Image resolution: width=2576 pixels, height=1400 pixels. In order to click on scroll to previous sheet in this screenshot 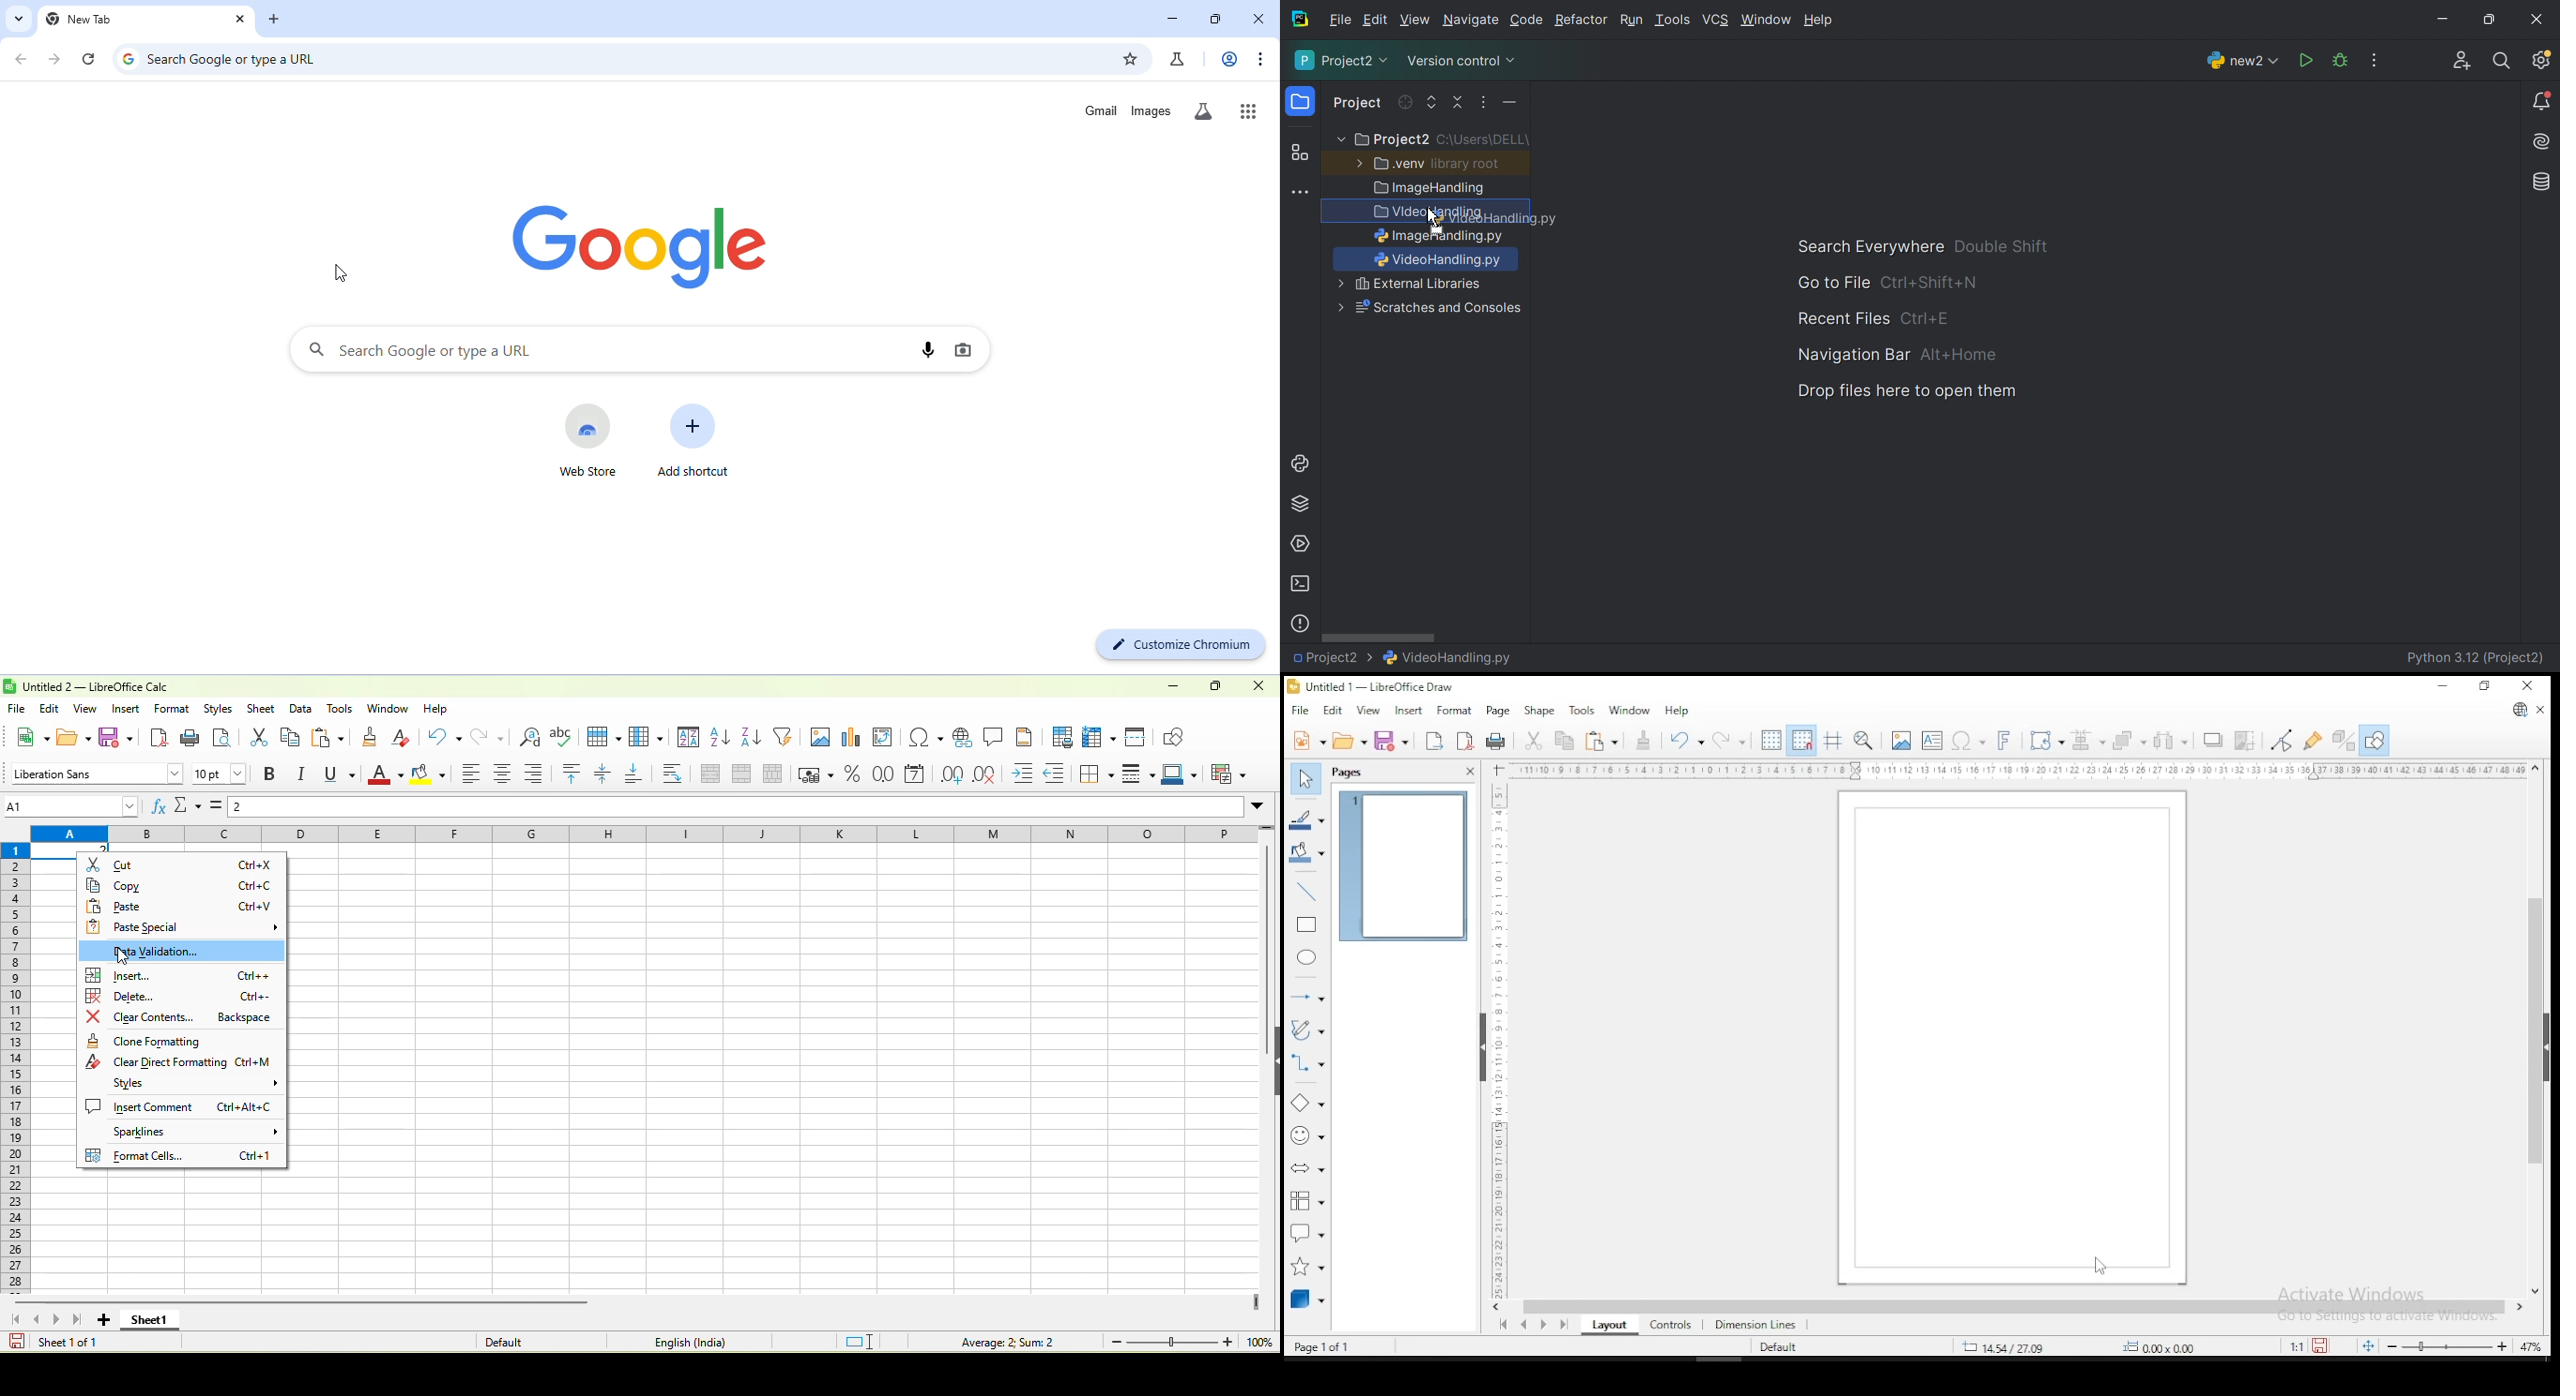, I will do `click(40, 1320)`.